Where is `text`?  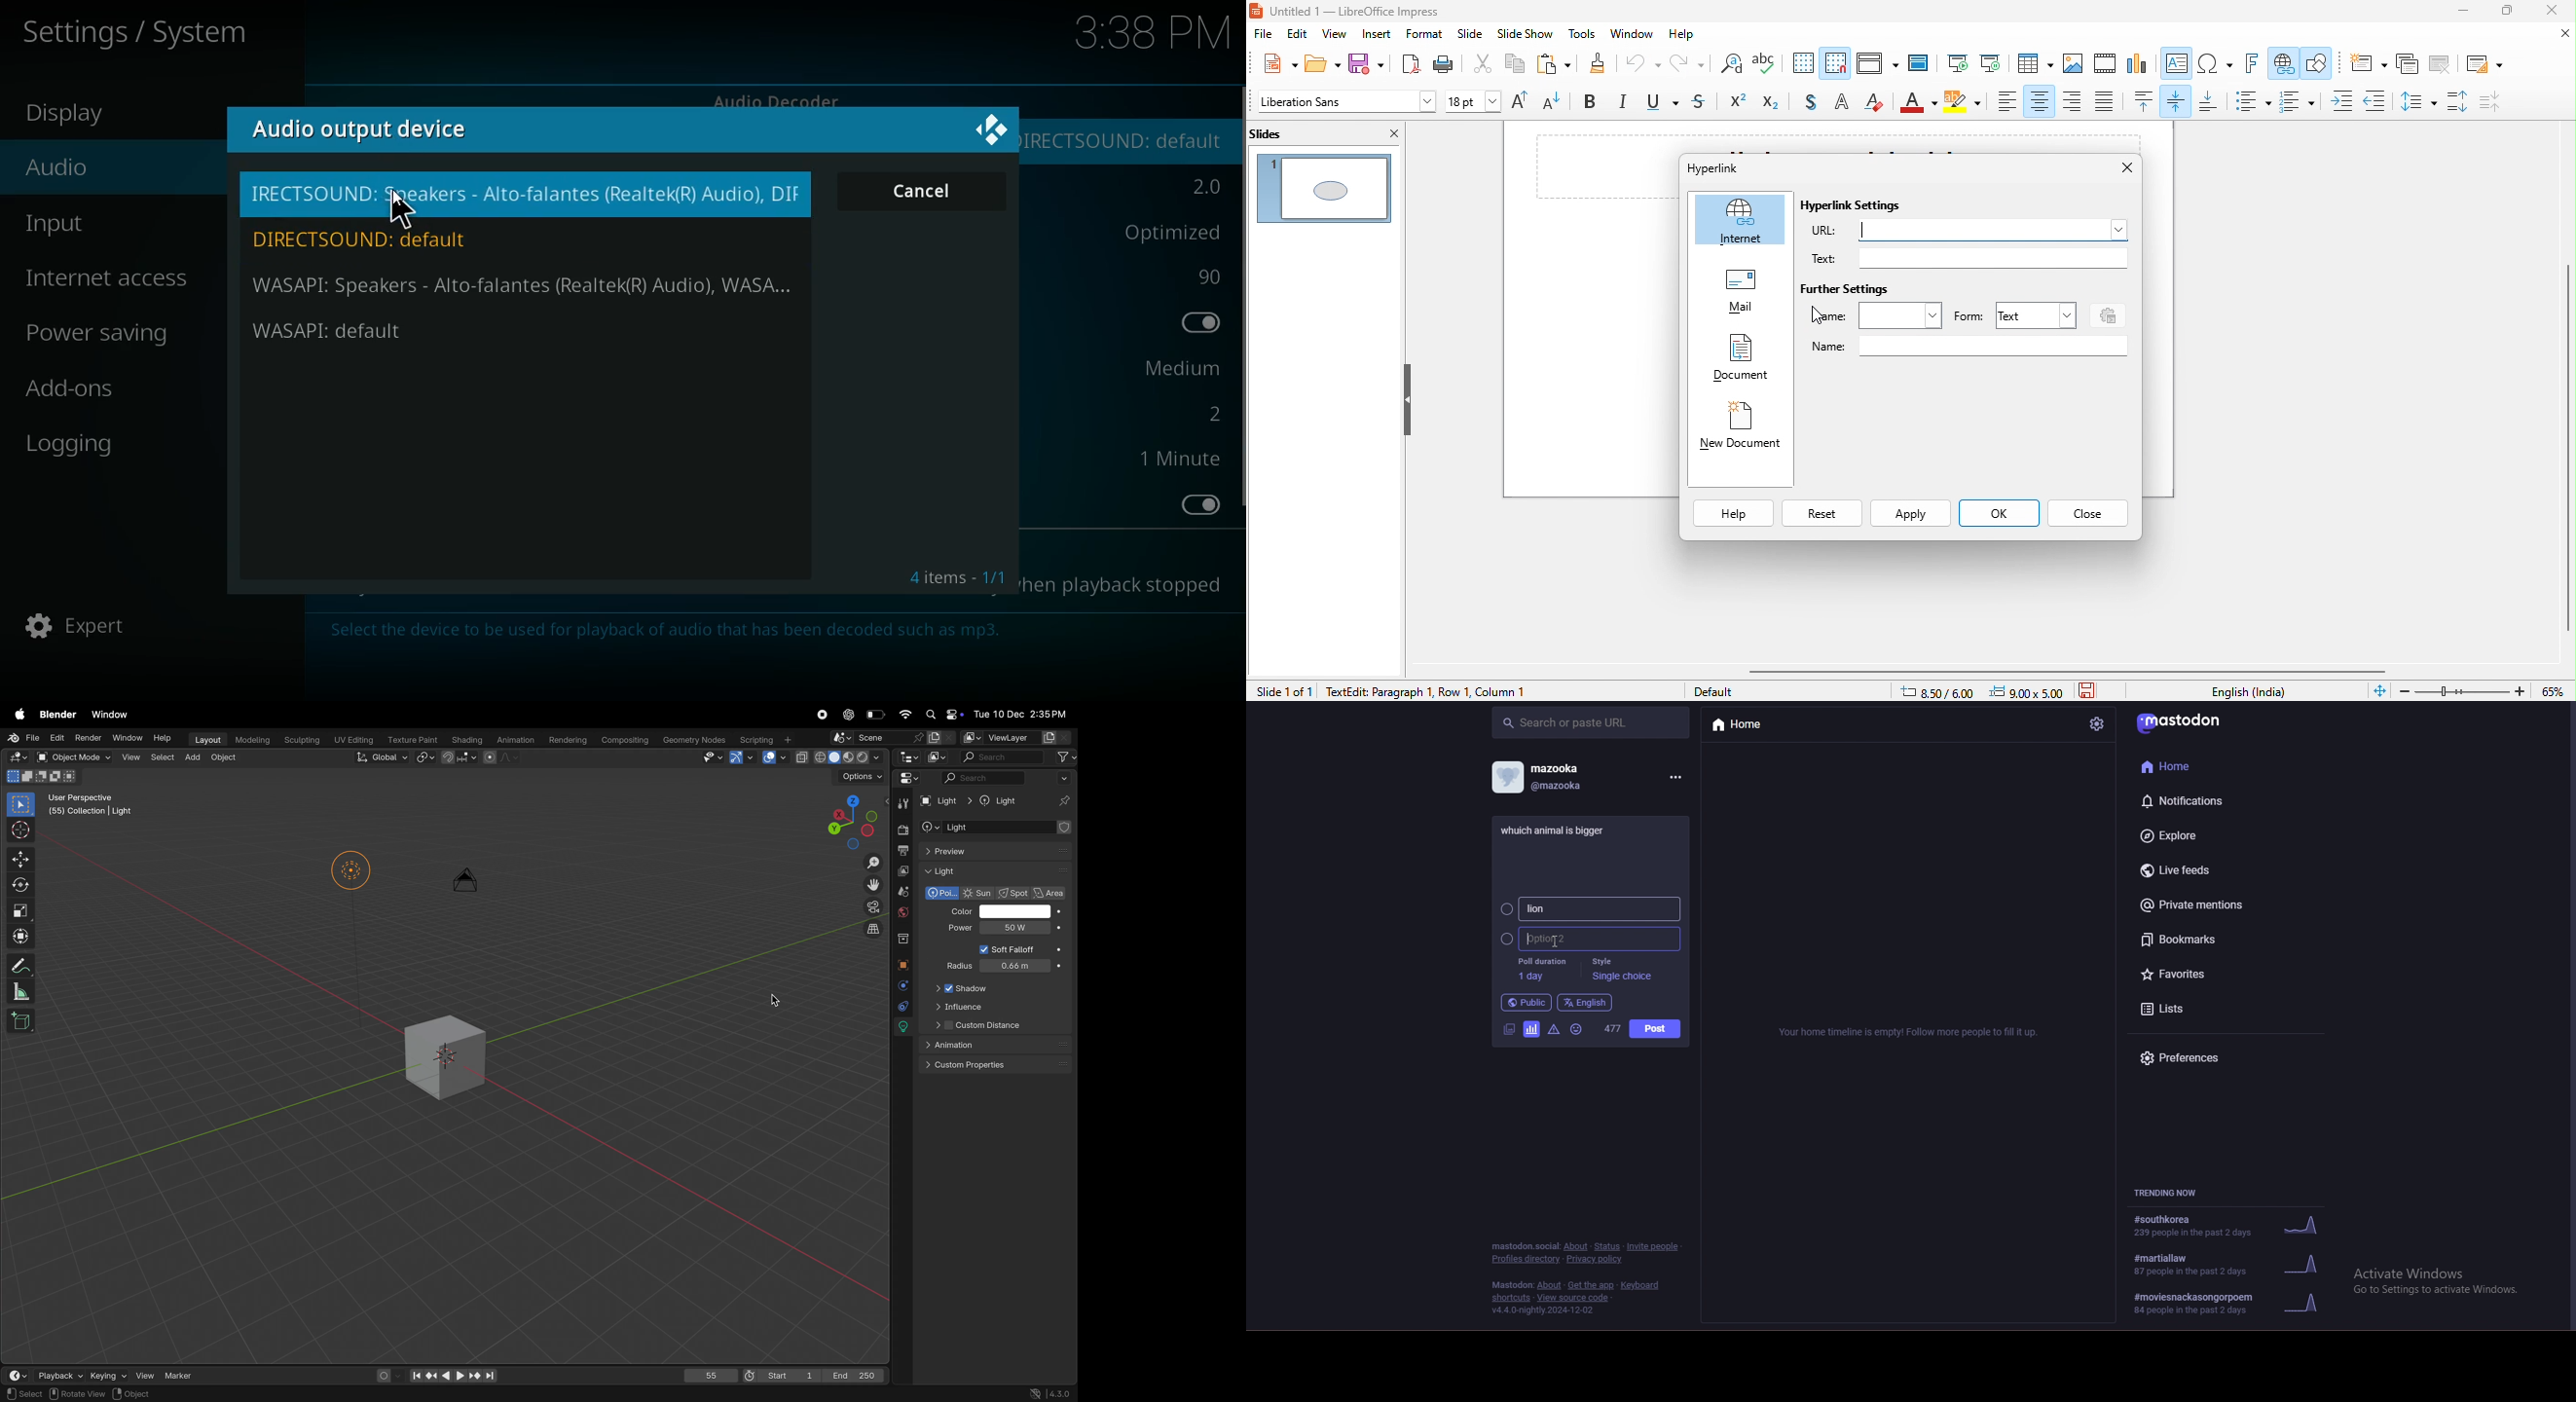 text is located at coordinates (1969, 258).